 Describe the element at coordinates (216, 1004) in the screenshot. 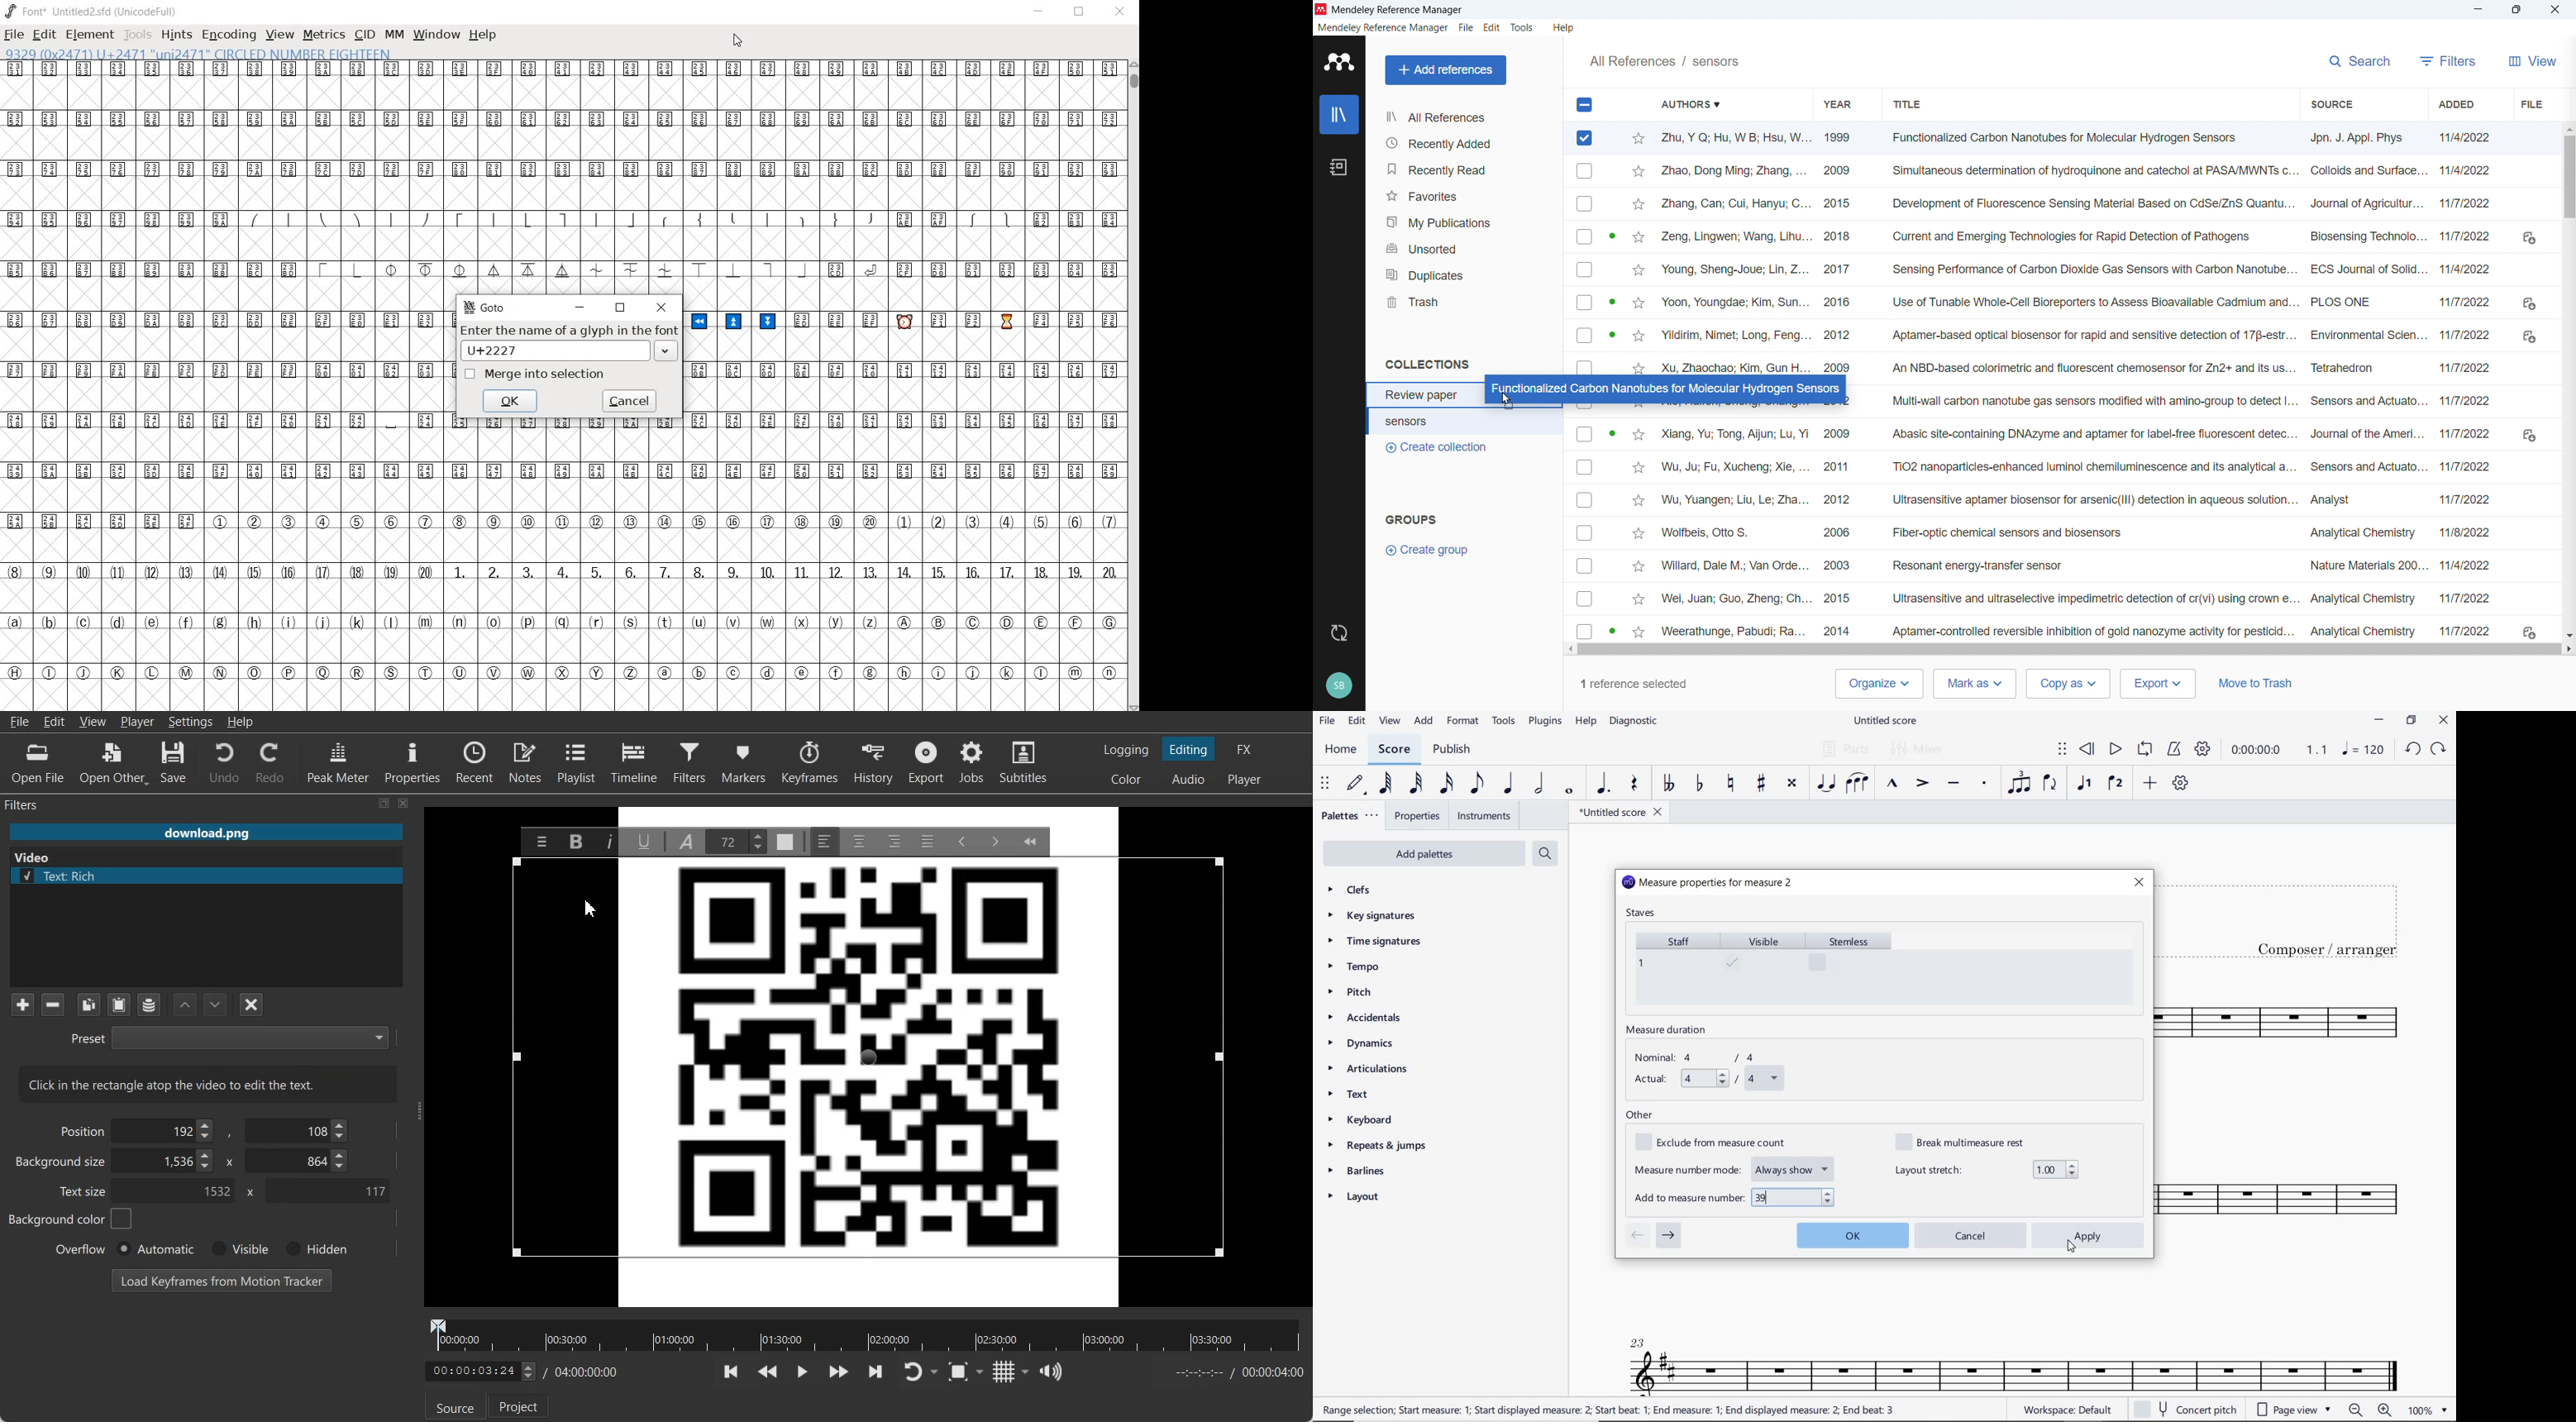

I see `Move Filter Down` at that location.